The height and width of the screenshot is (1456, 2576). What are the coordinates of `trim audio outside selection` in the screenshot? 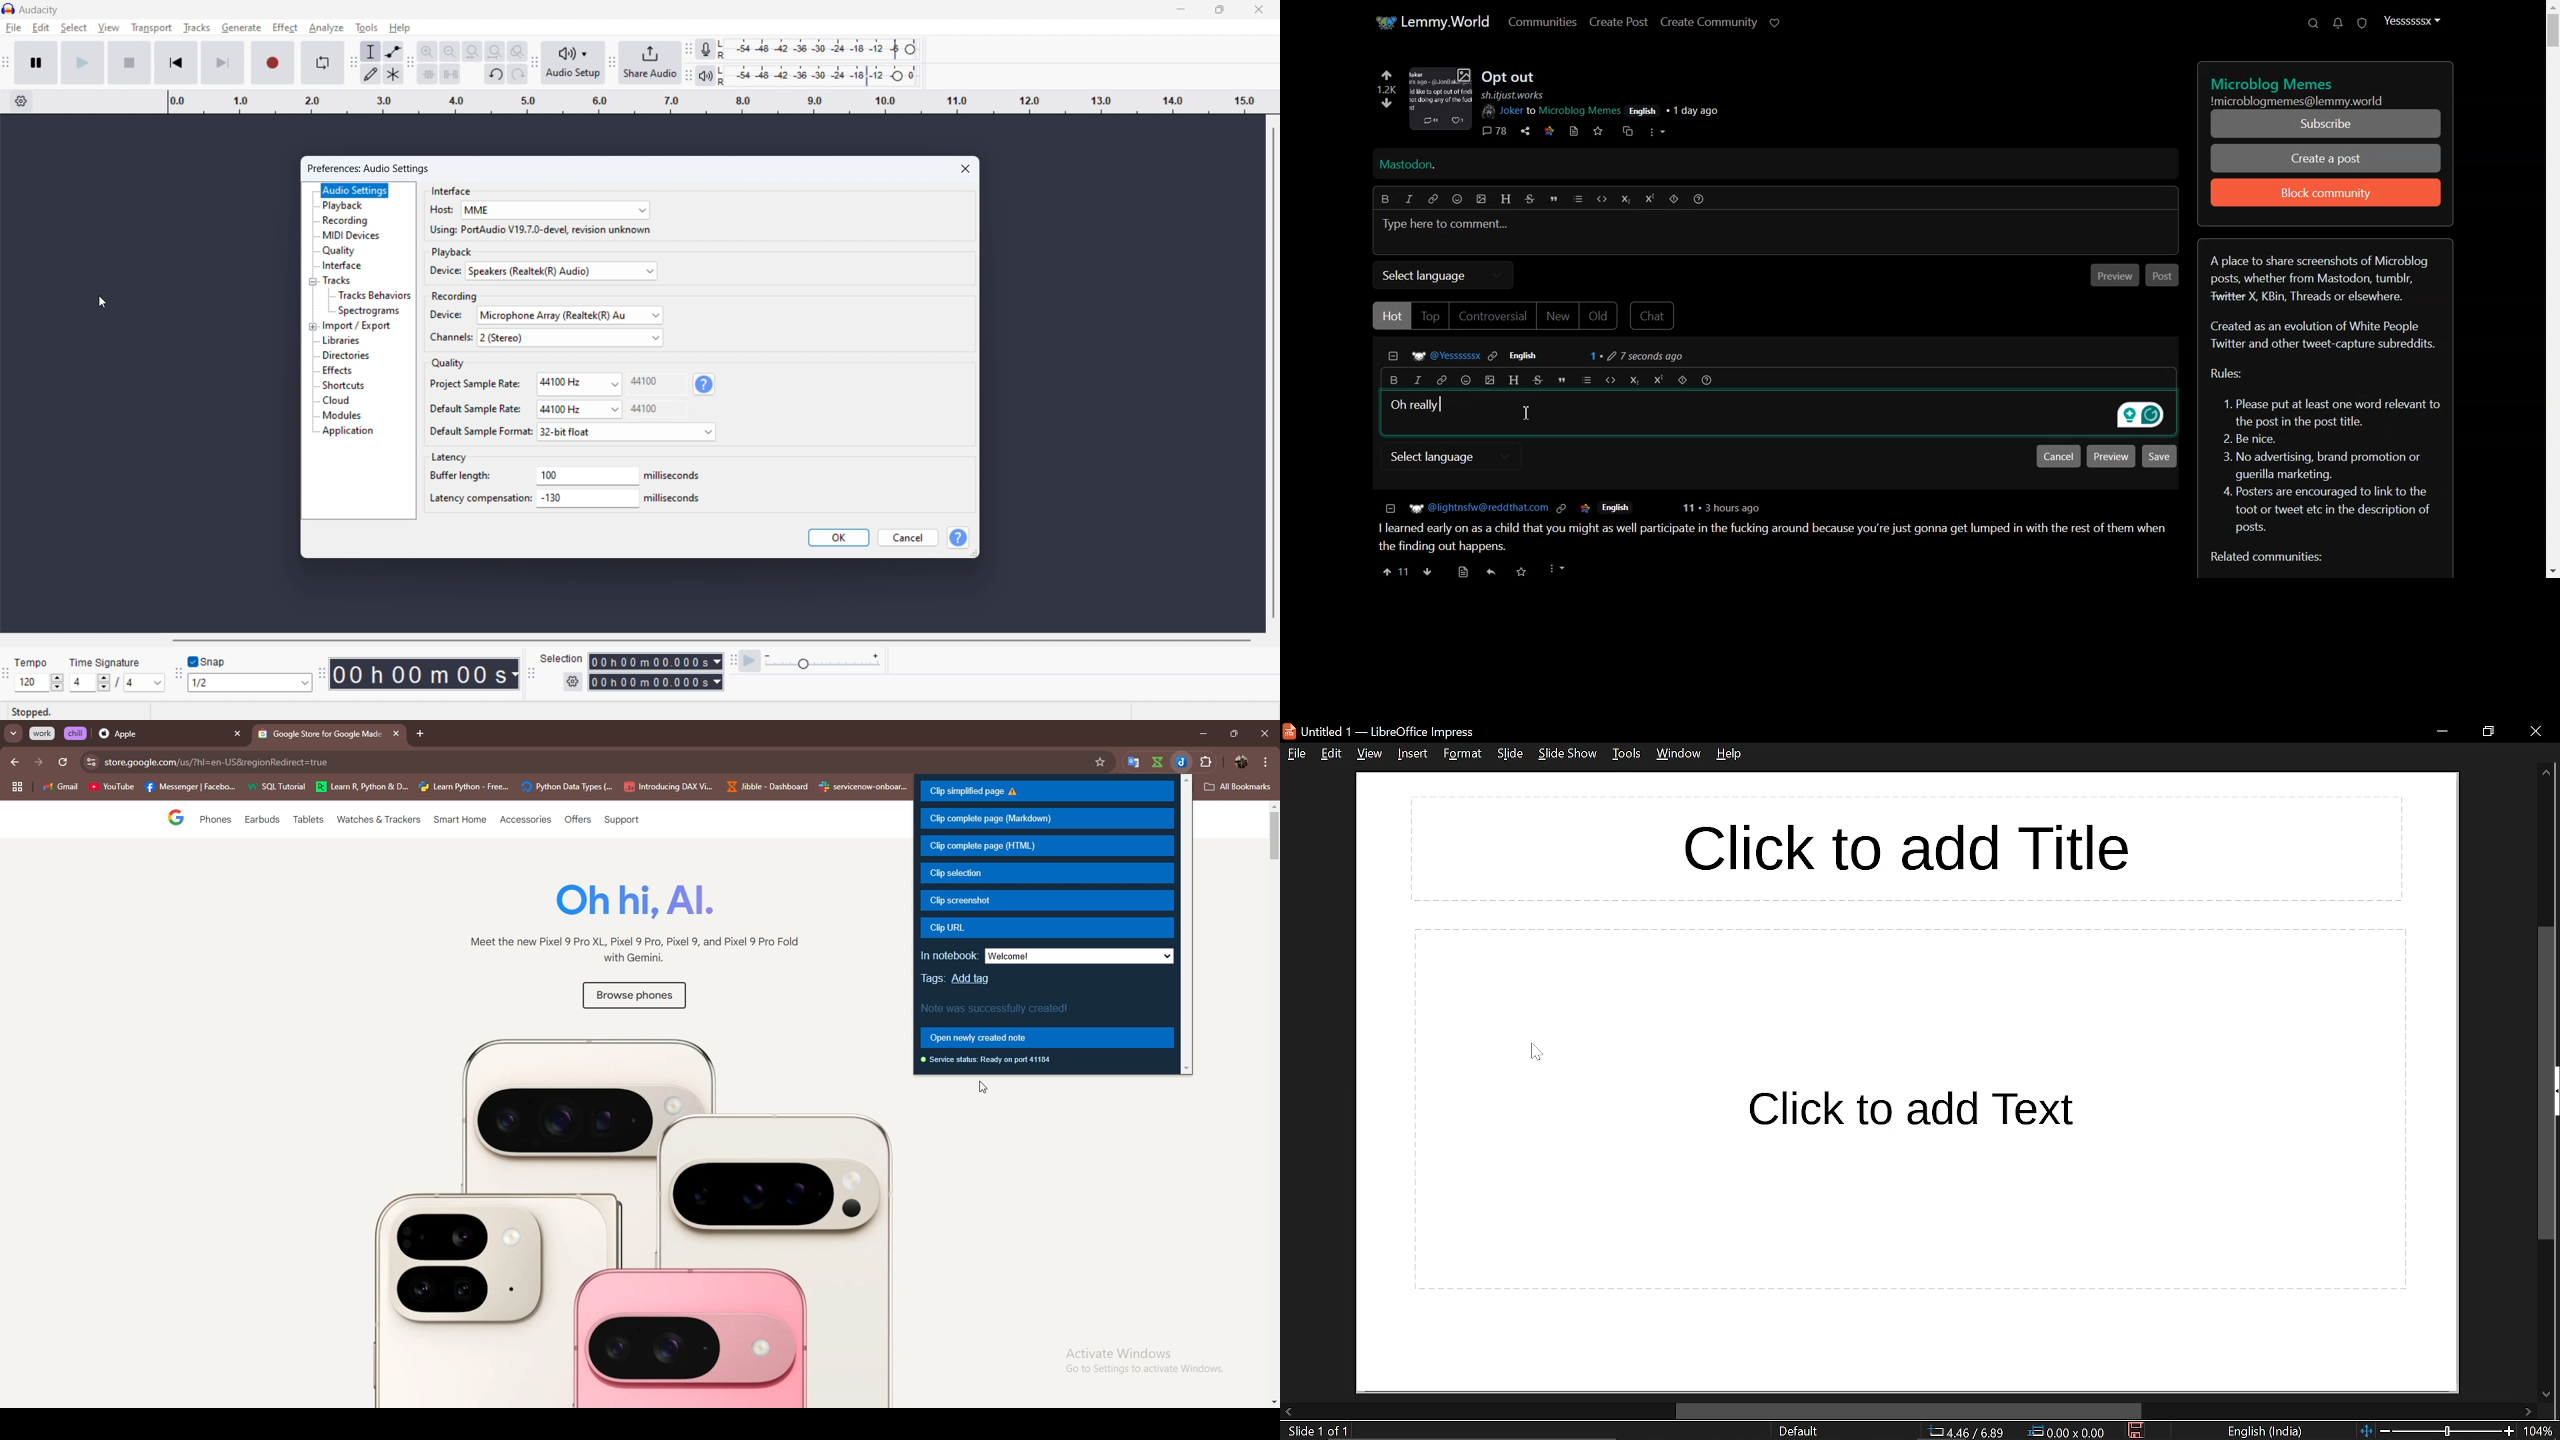 It's located at (427, 74).